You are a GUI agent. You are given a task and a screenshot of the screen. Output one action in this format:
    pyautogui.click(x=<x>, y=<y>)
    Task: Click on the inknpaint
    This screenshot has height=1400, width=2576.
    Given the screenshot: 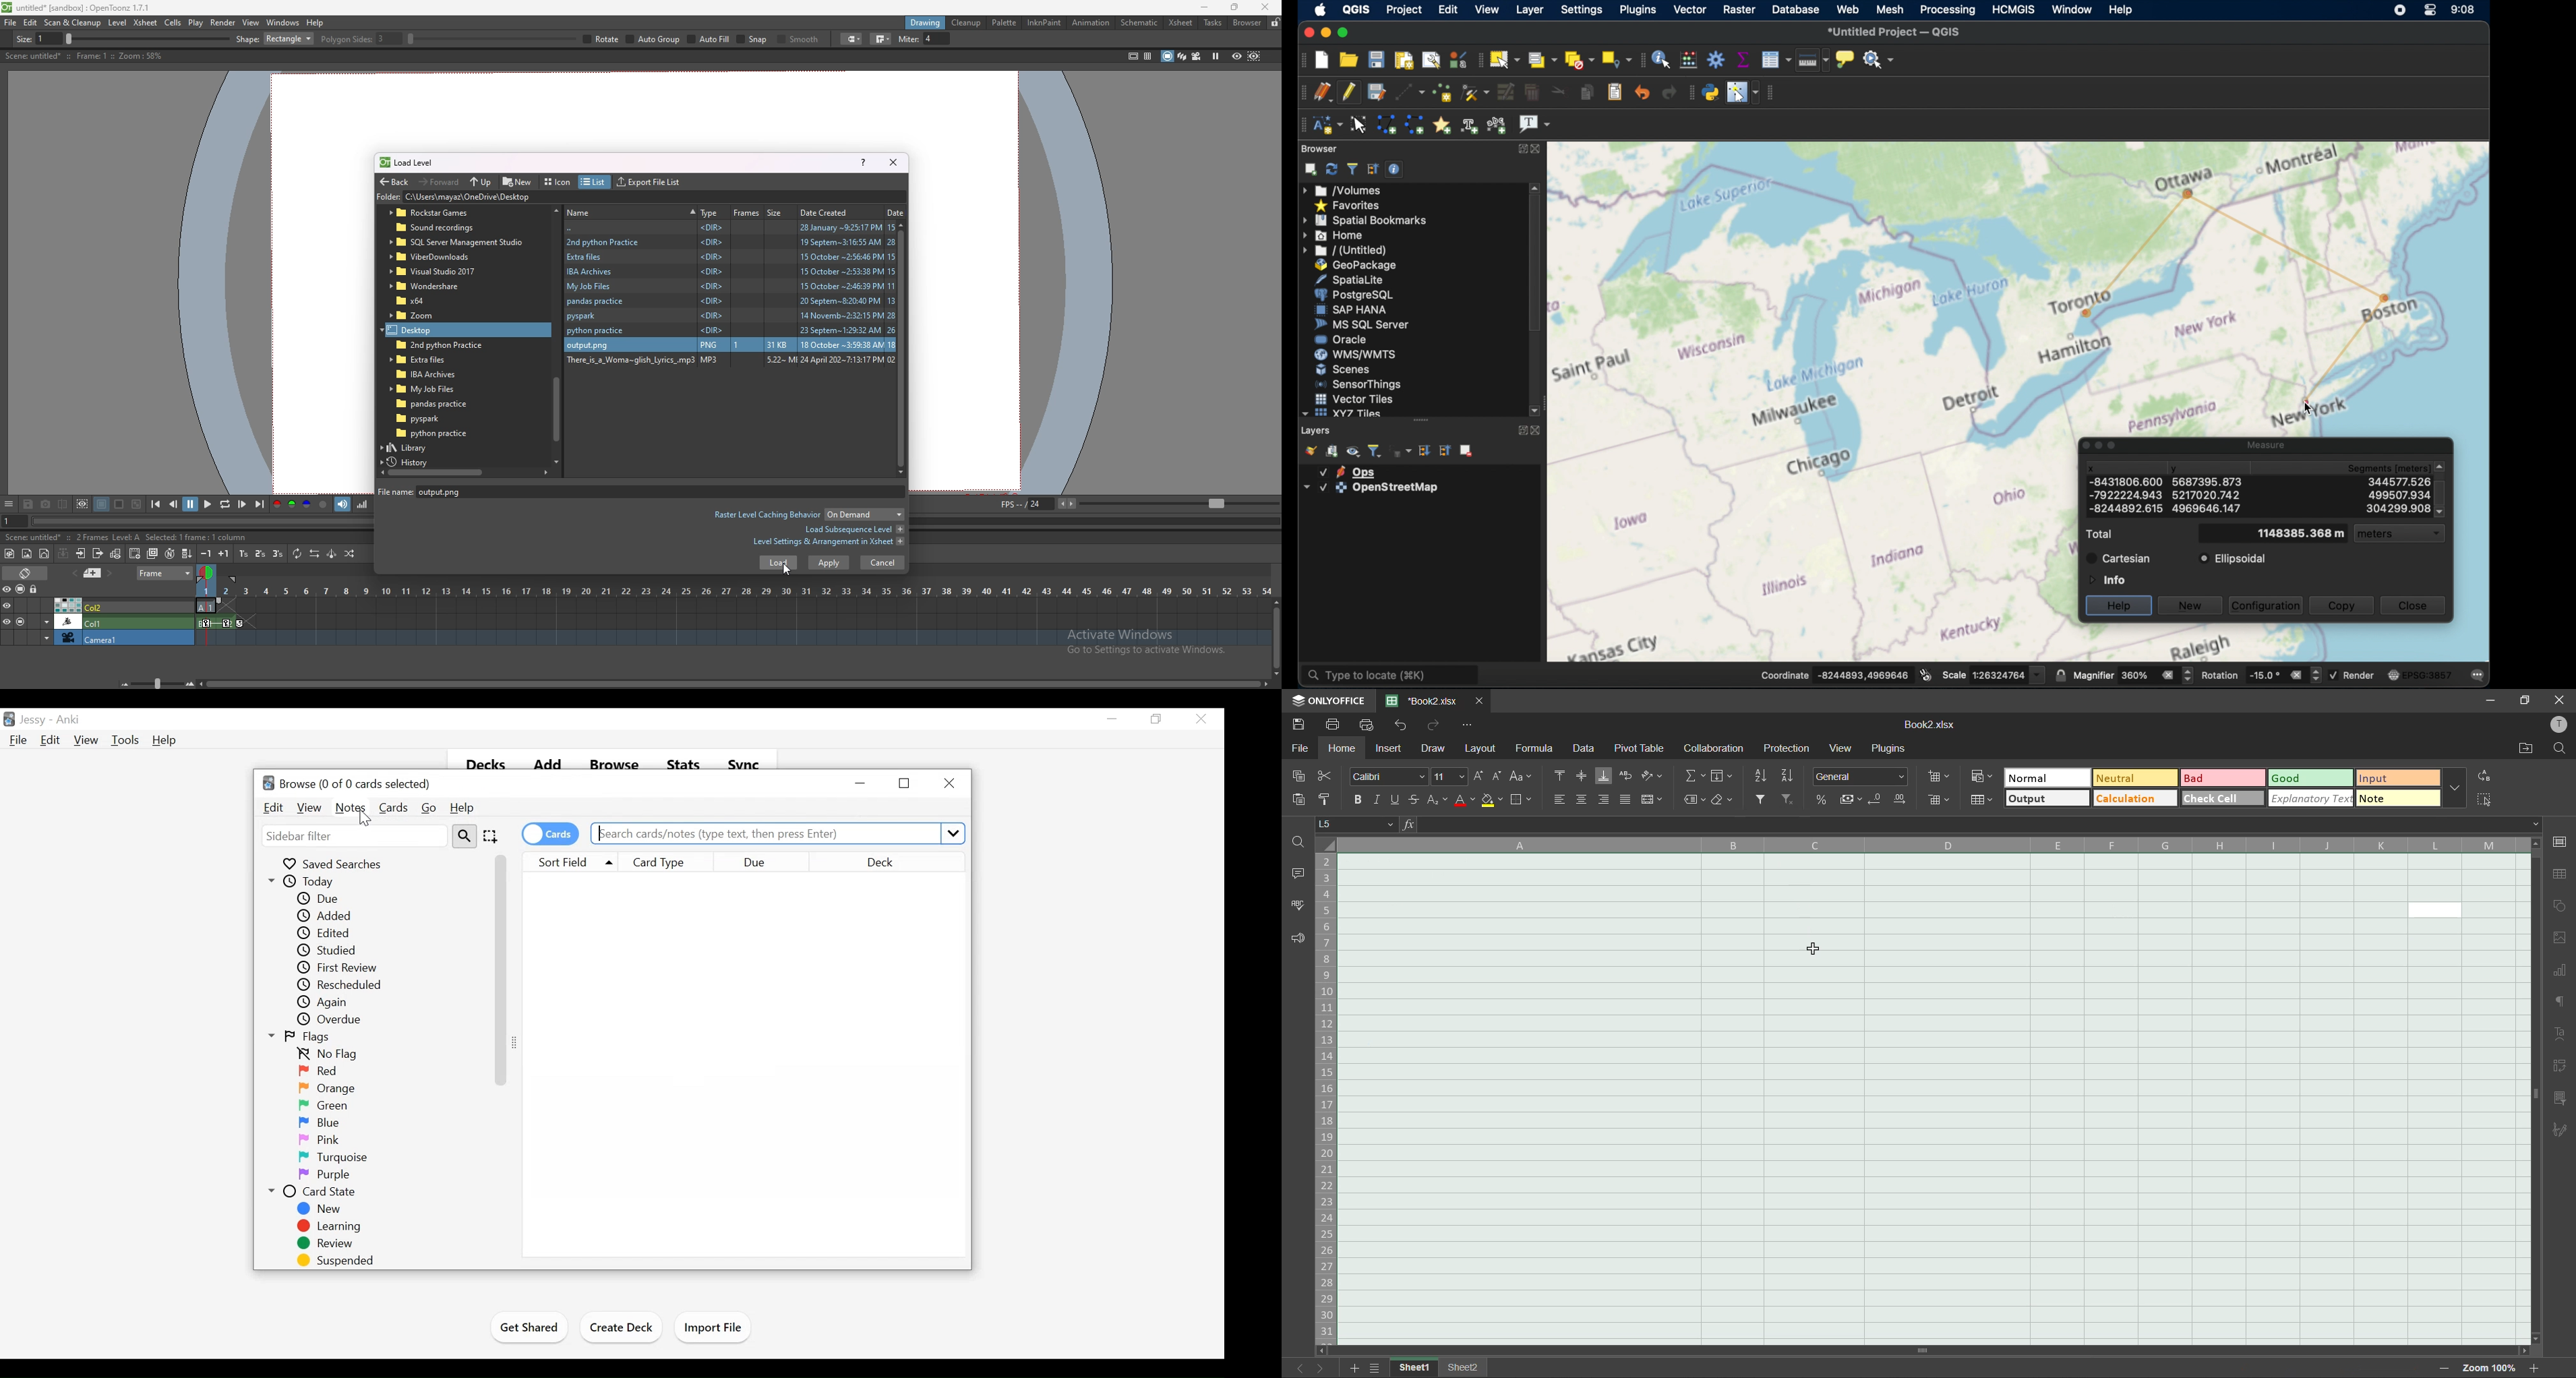 What is the action you would take?
    pyautogui.click(x=1044, y=23)
    